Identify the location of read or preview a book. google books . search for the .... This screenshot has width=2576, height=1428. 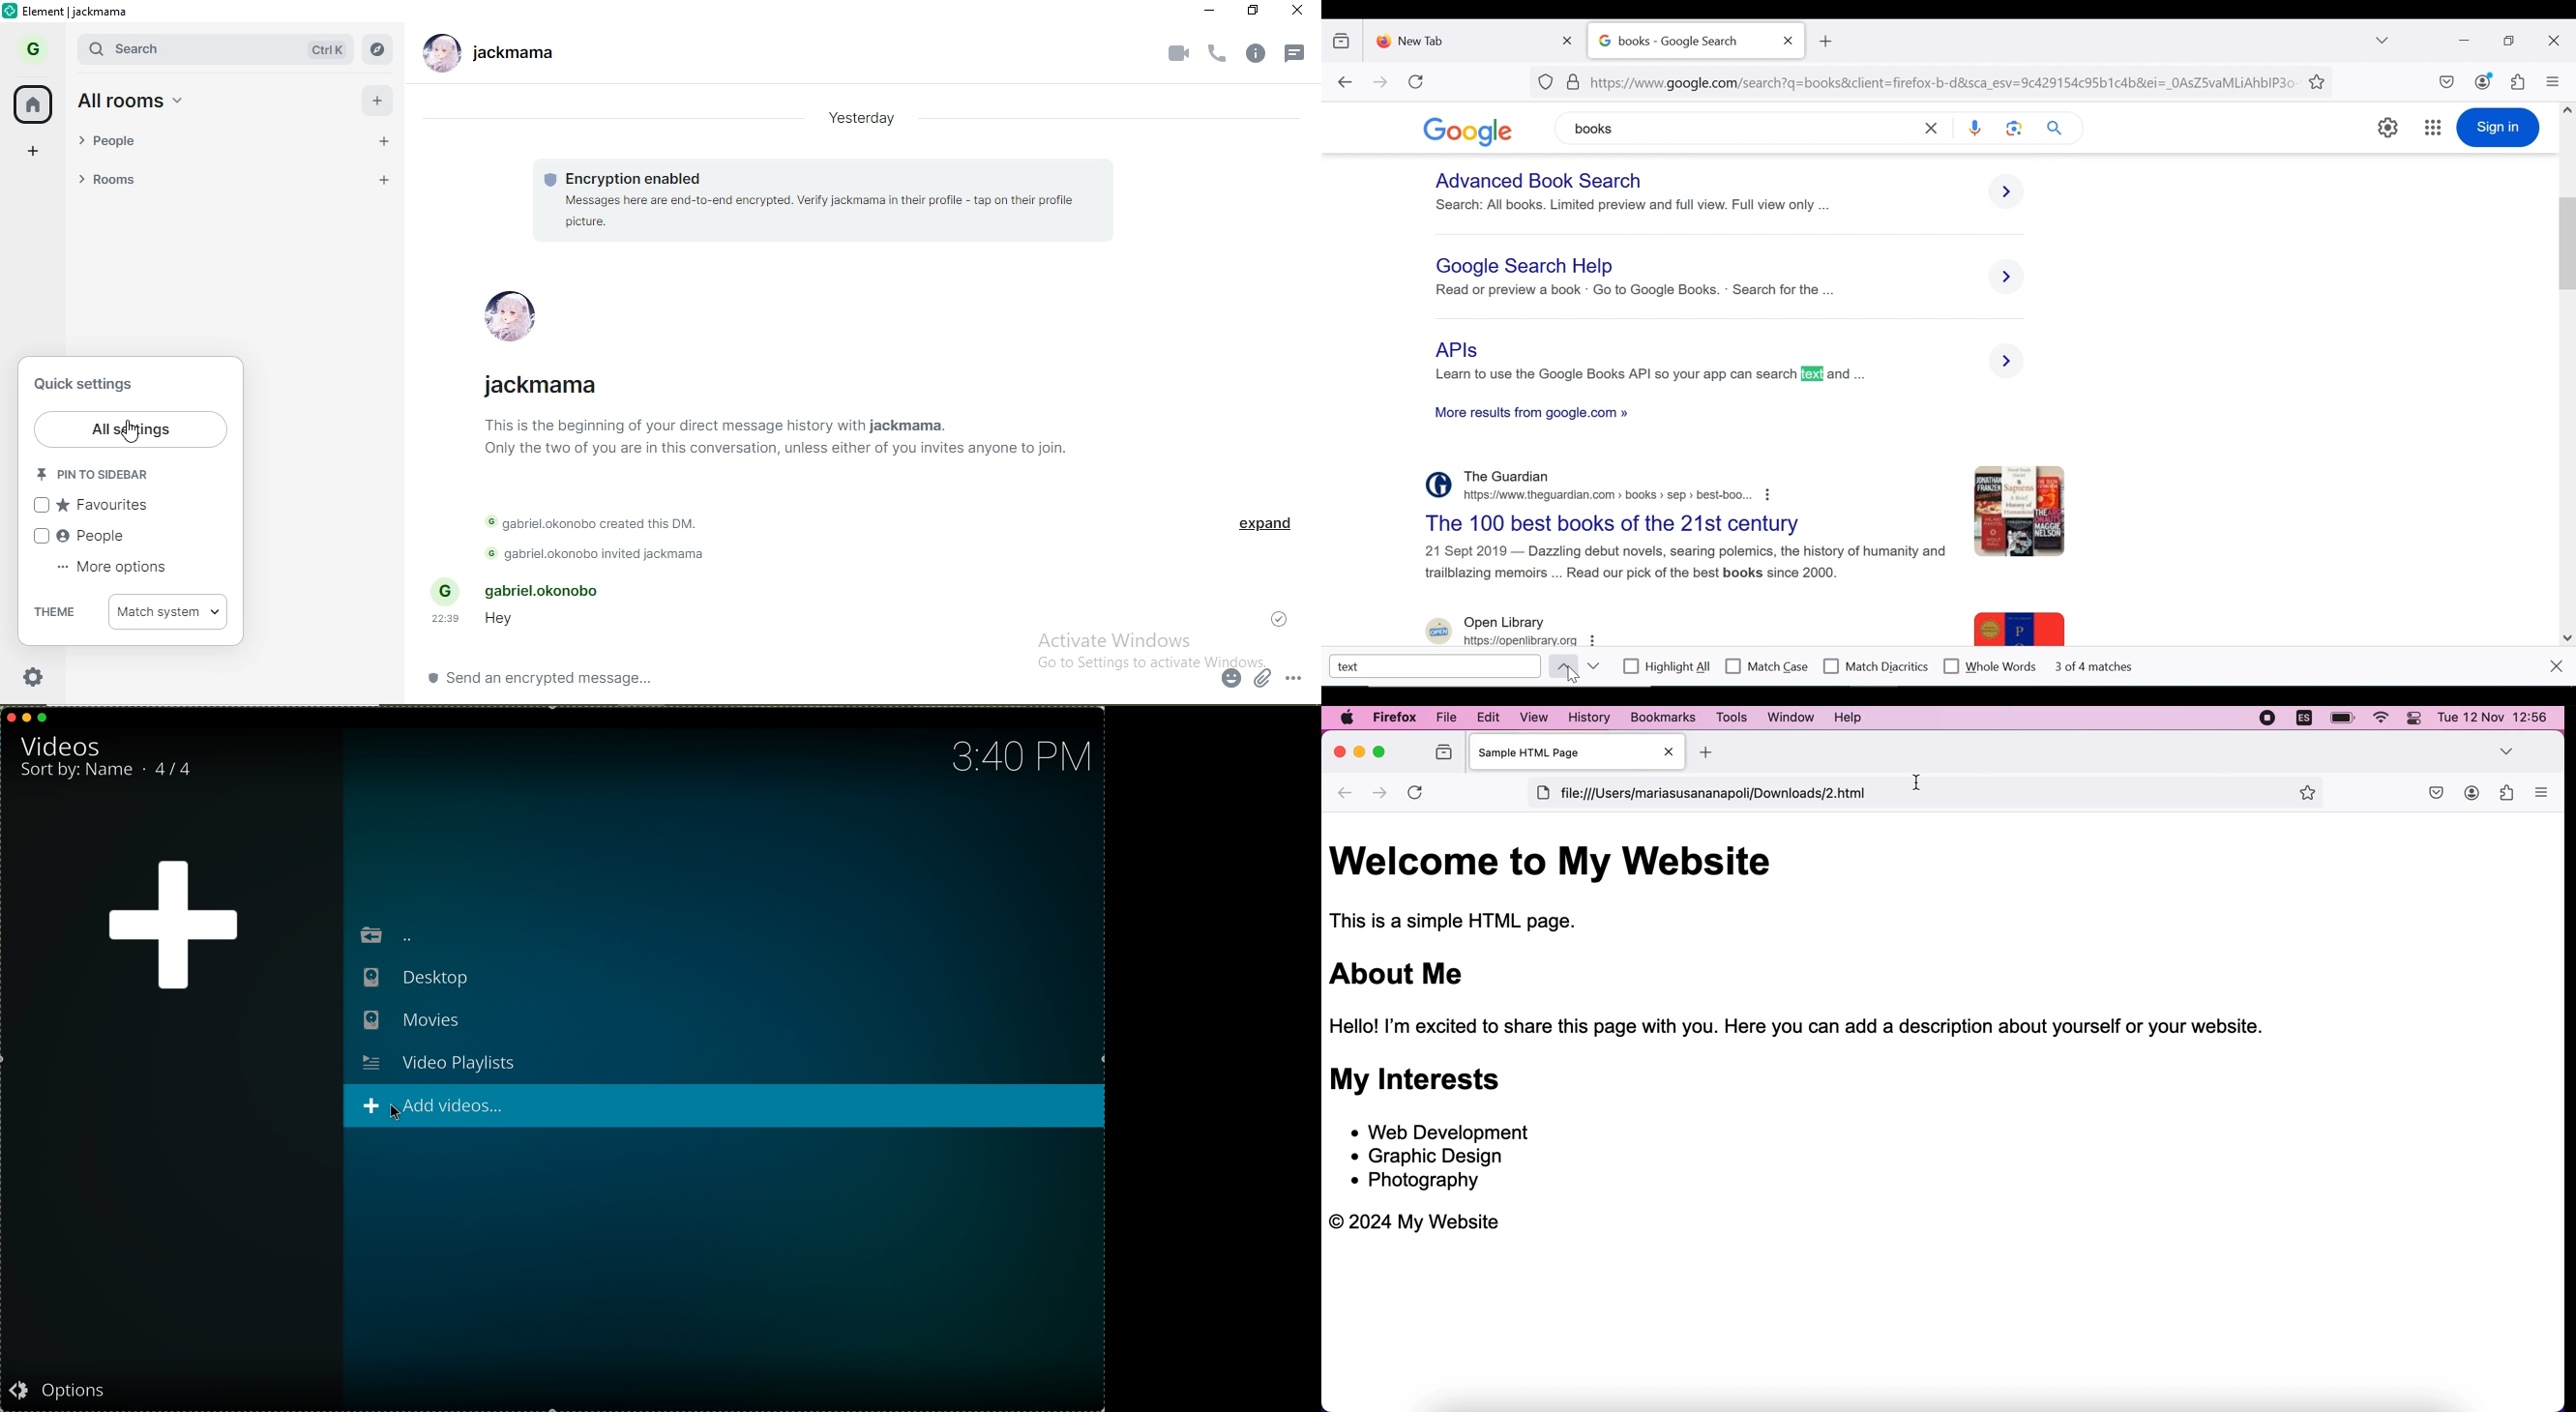
(1640, 292).